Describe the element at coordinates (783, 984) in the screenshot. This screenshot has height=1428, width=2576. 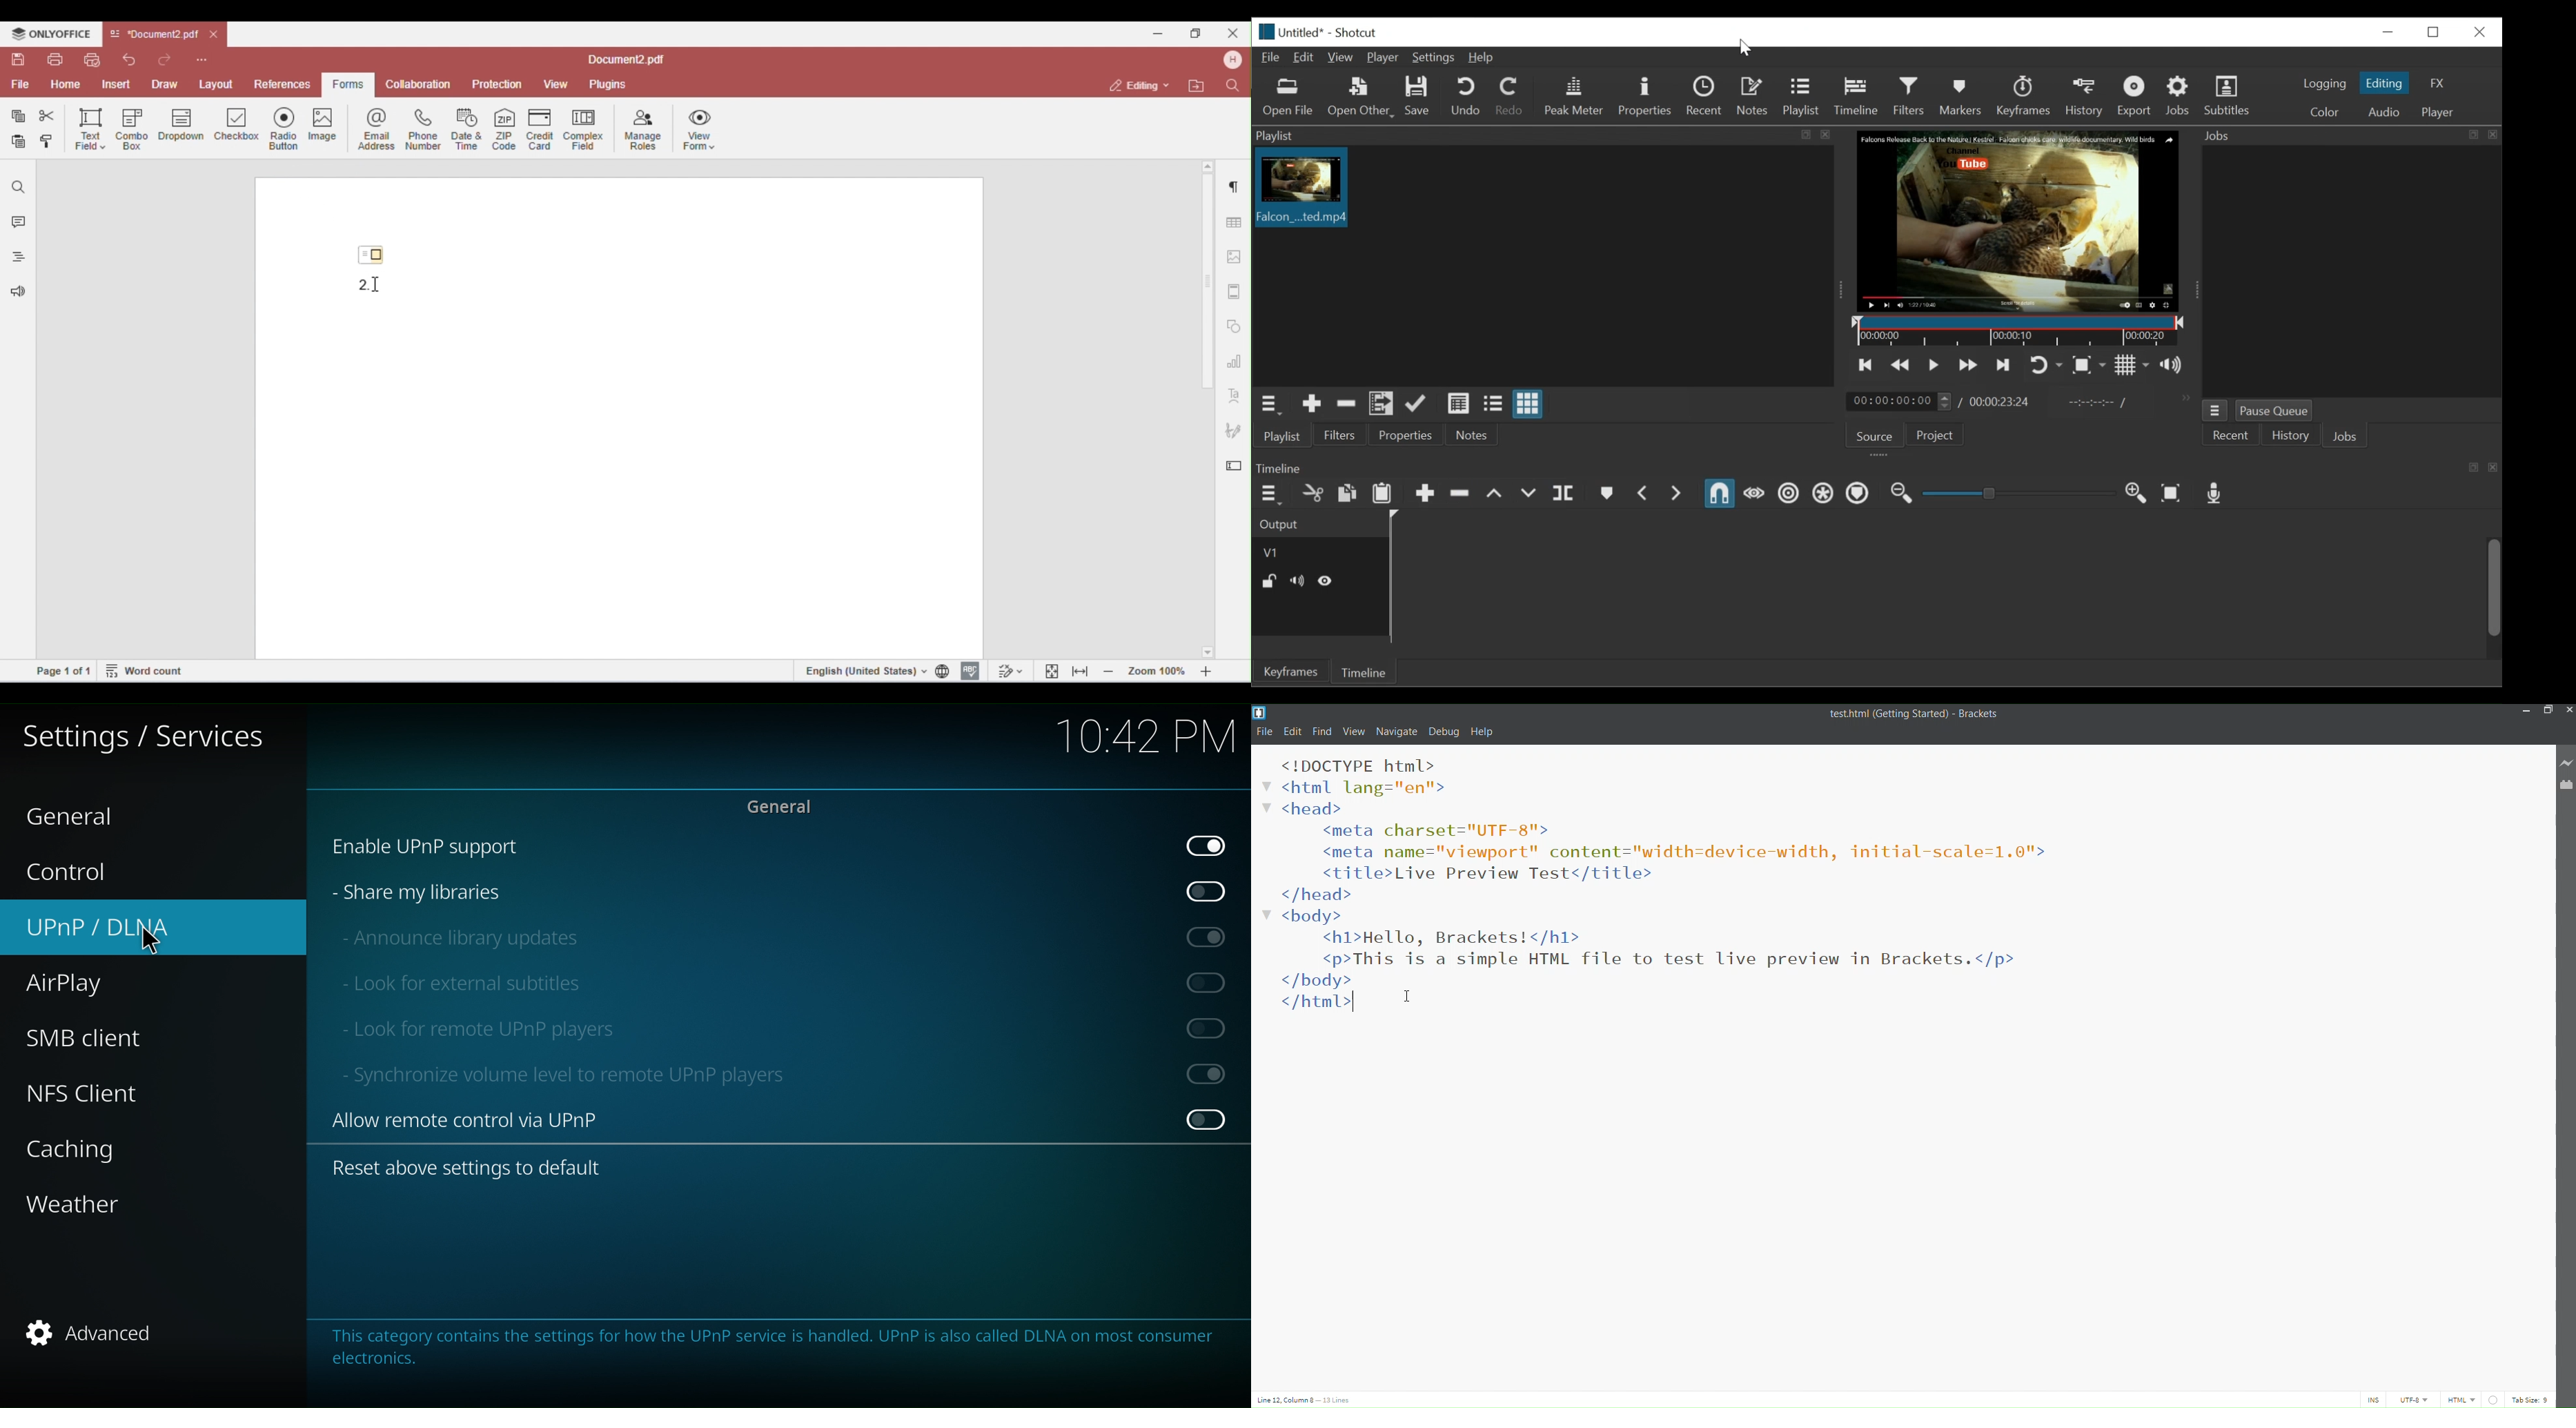
I see `look for external subtitles` at that location.